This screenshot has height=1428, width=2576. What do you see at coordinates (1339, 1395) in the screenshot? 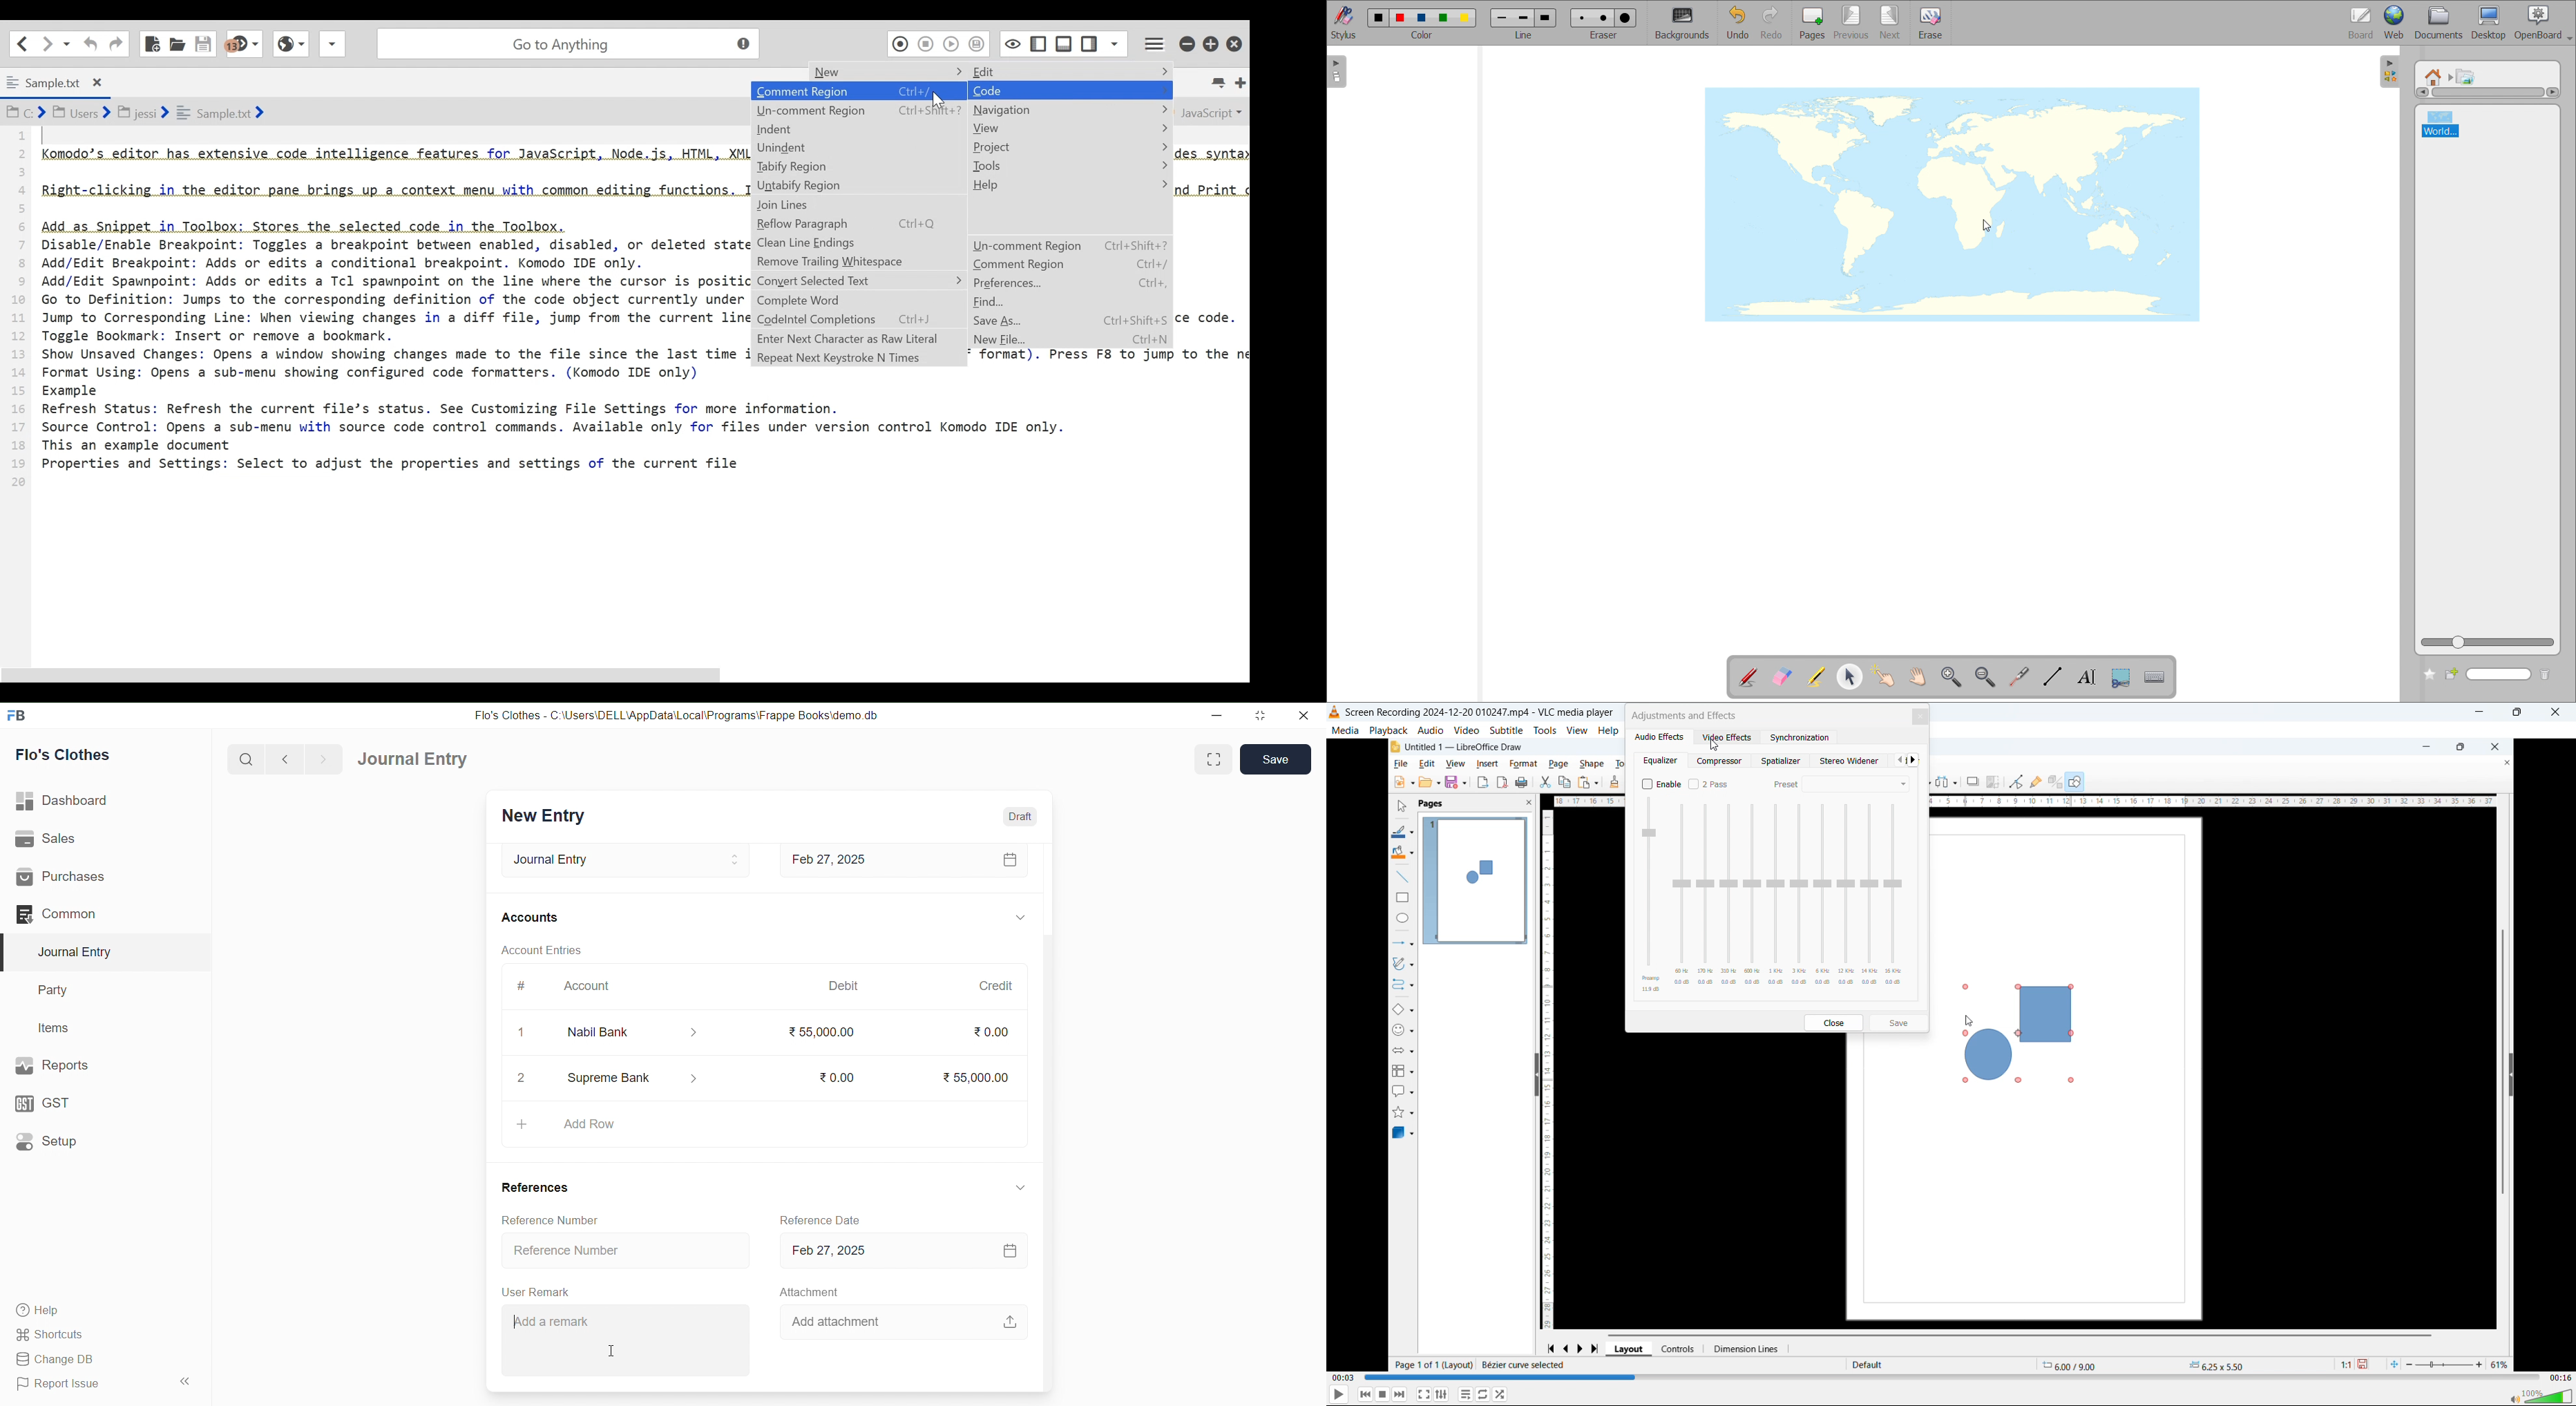
I see `play ` at bounding box center [1339, 1395].